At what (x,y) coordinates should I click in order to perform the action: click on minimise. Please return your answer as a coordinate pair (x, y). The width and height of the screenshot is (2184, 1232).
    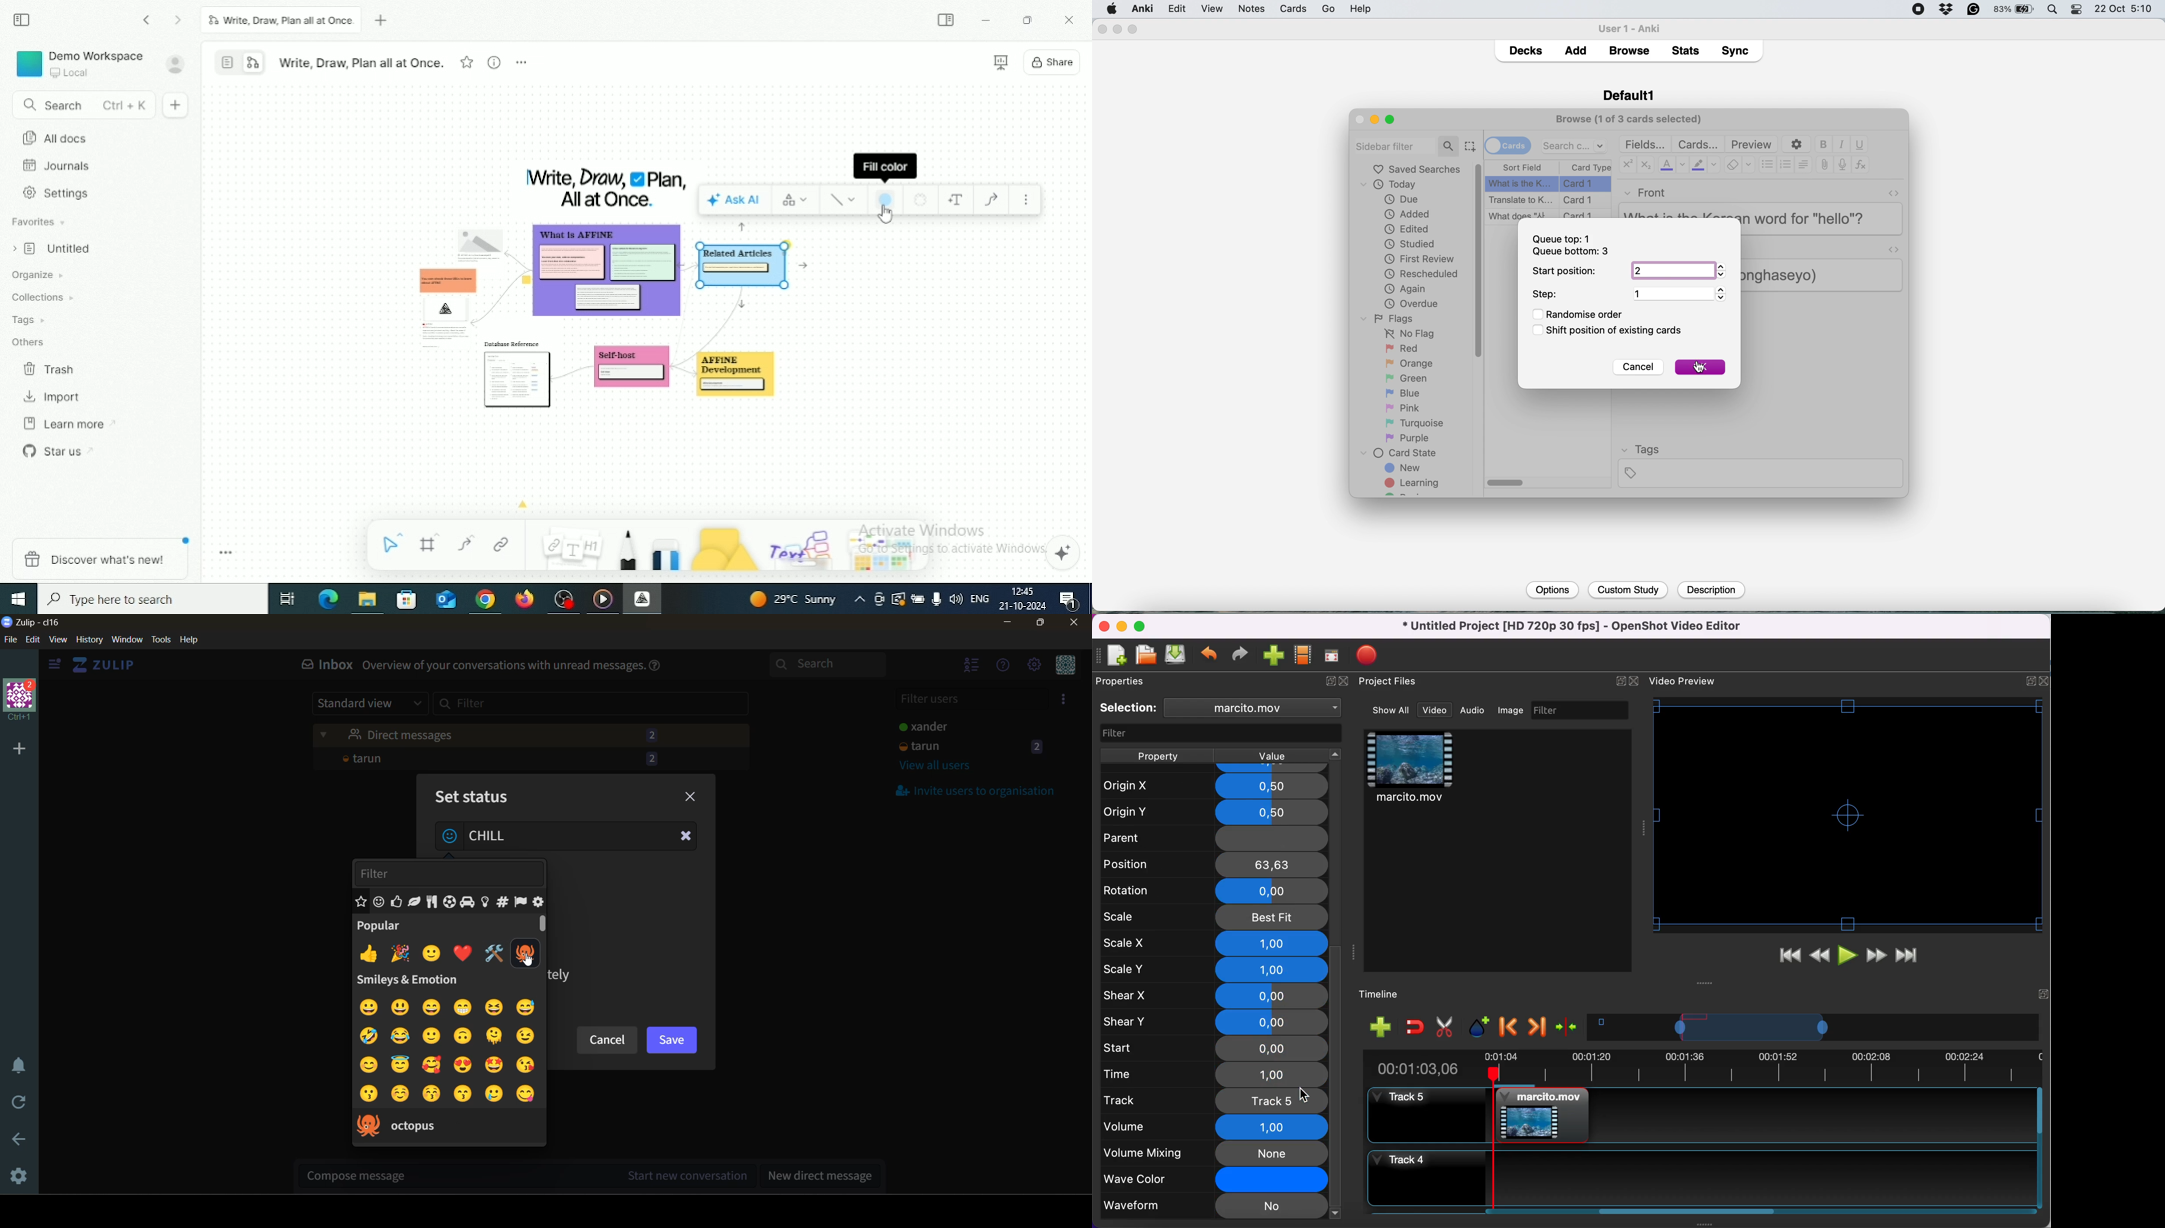
    Looking at the image, I should click on (1118, 28).